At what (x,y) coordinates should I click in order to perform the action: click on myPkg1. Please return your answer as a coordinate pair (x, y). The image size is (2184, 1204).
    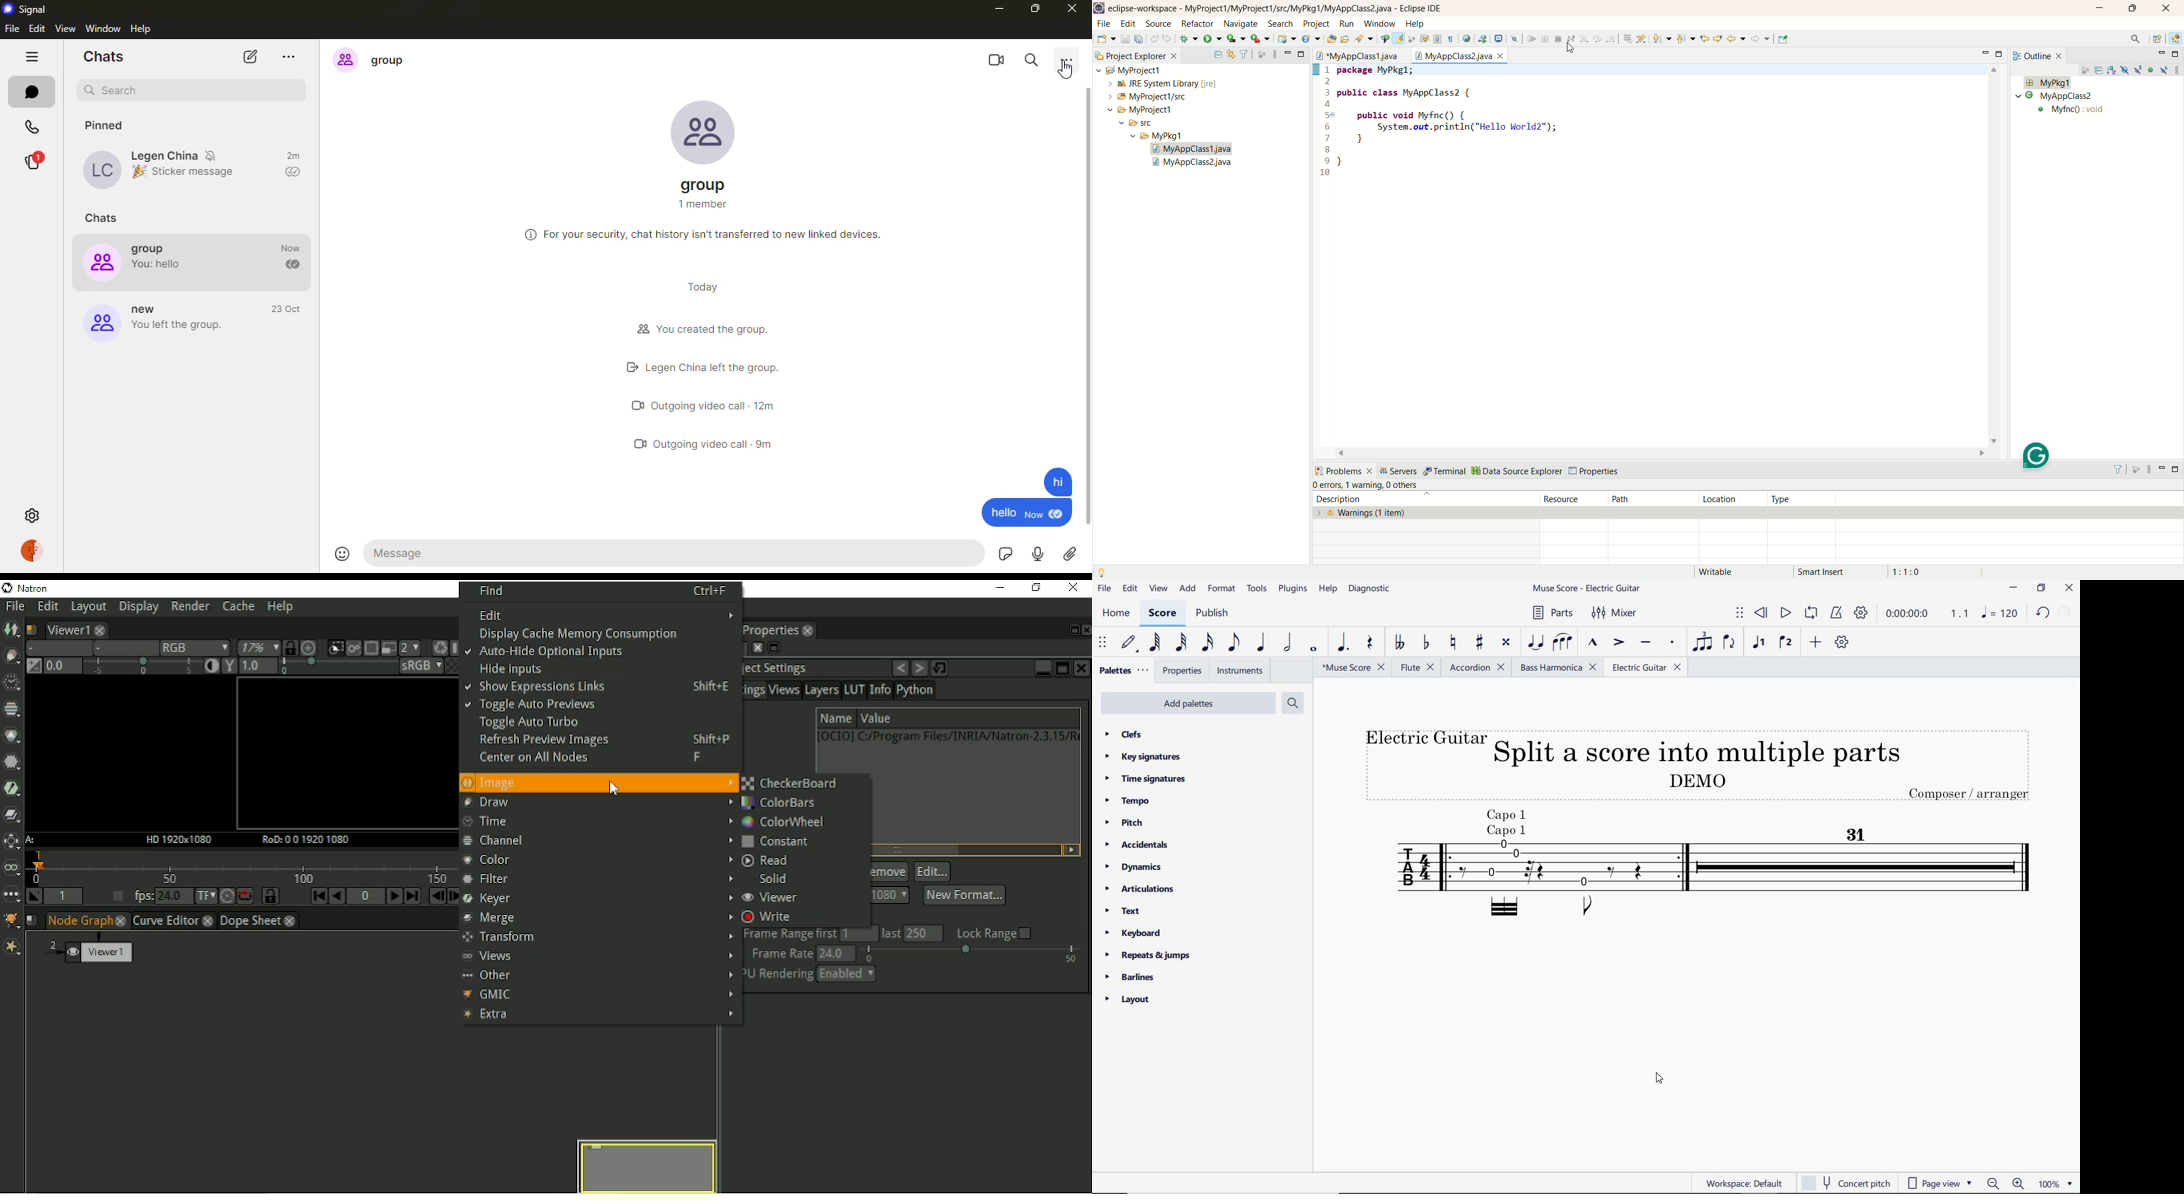
    Looking at the image, I should click on (2047, 83).